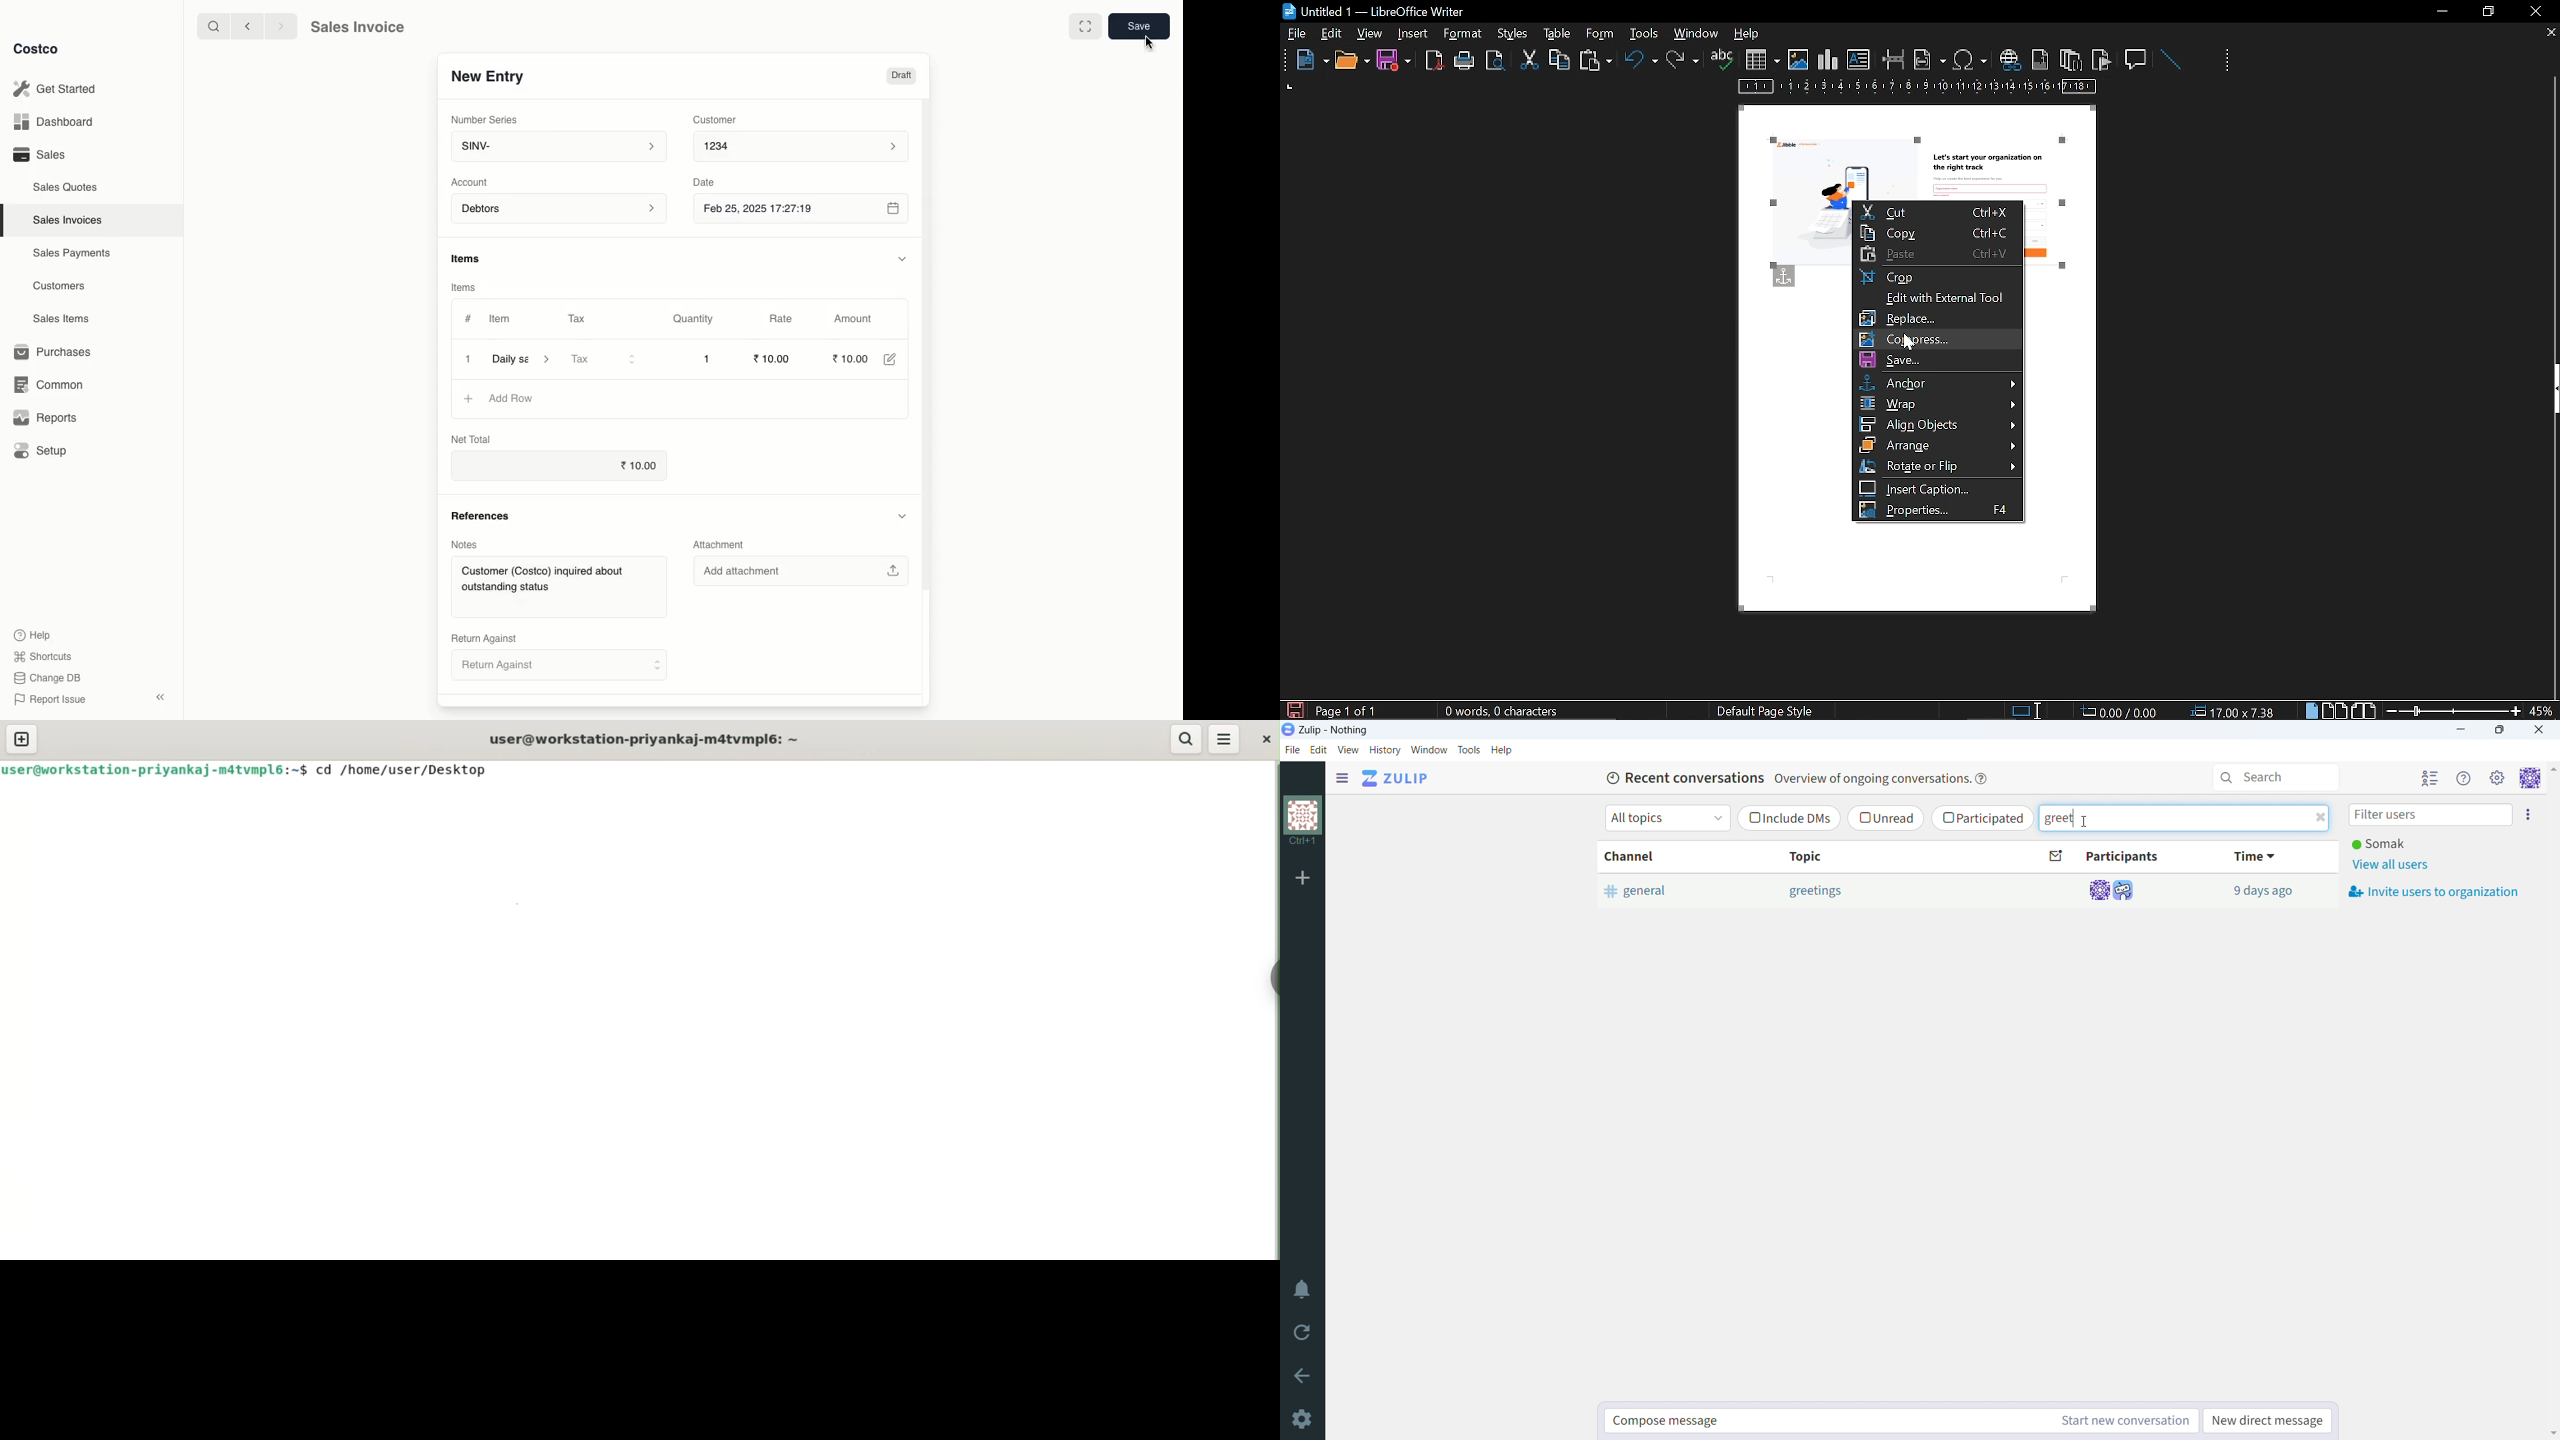 The image size is (2576, 1456). I want to click on Return Against, so click(484, 638).